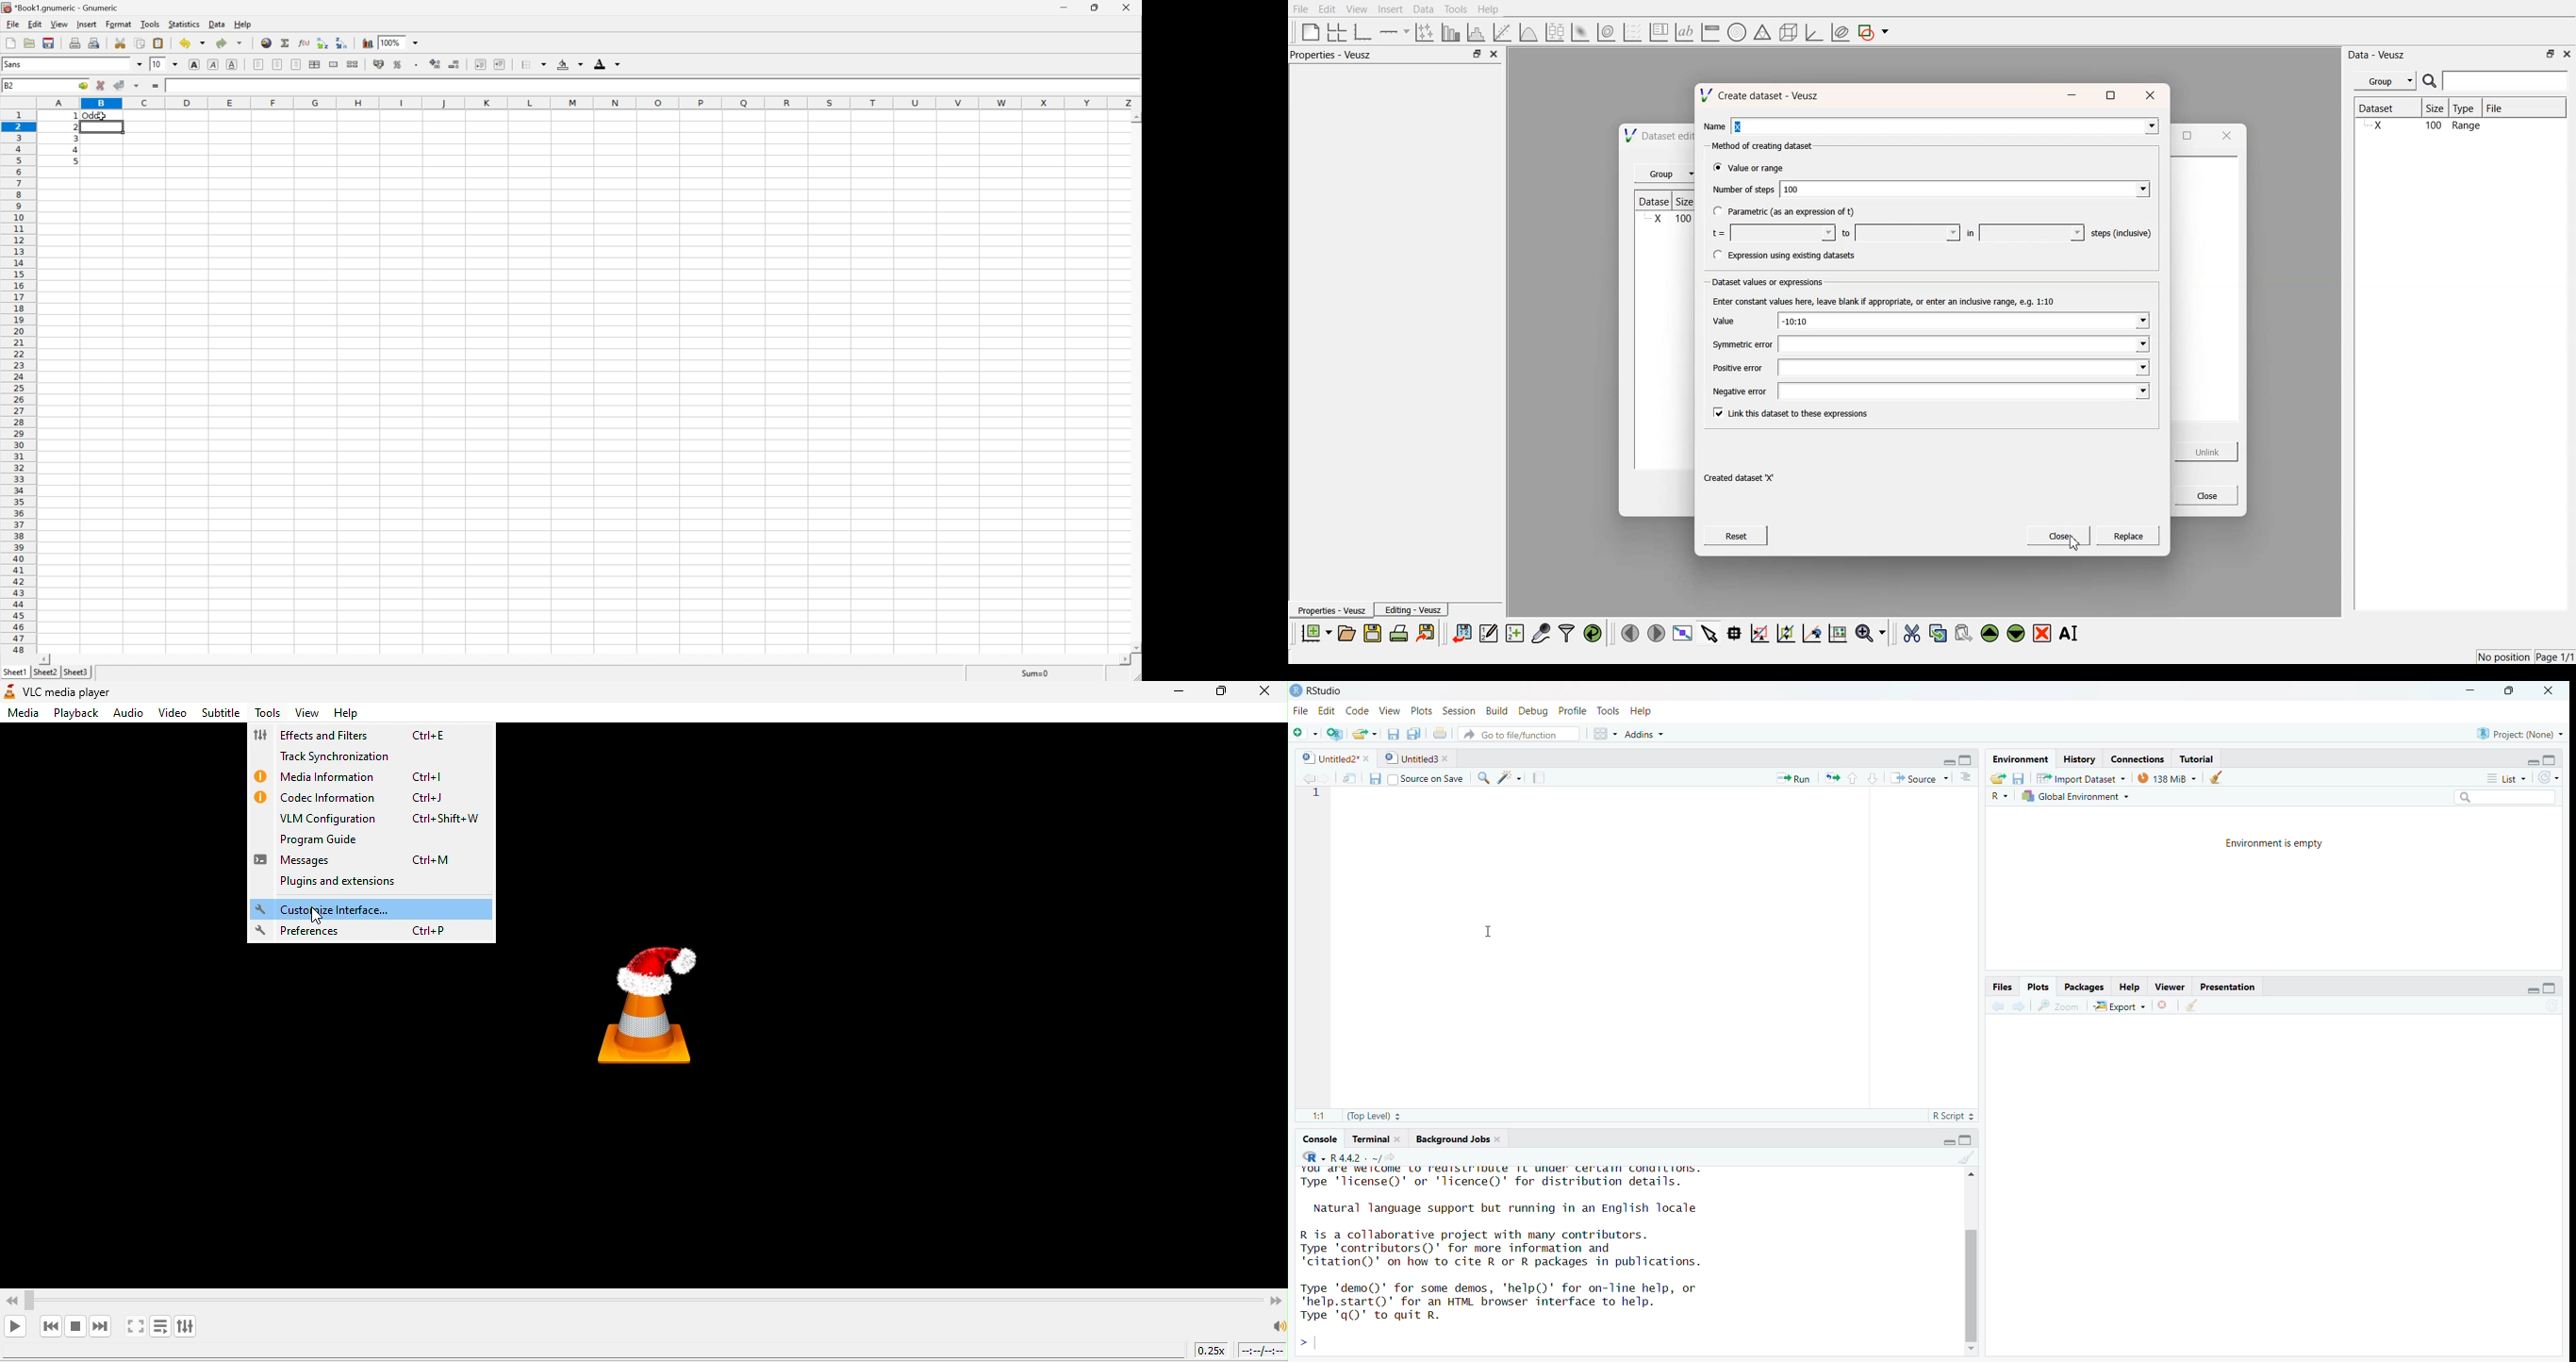  I want to click on Sheet1, so click(14, 672).